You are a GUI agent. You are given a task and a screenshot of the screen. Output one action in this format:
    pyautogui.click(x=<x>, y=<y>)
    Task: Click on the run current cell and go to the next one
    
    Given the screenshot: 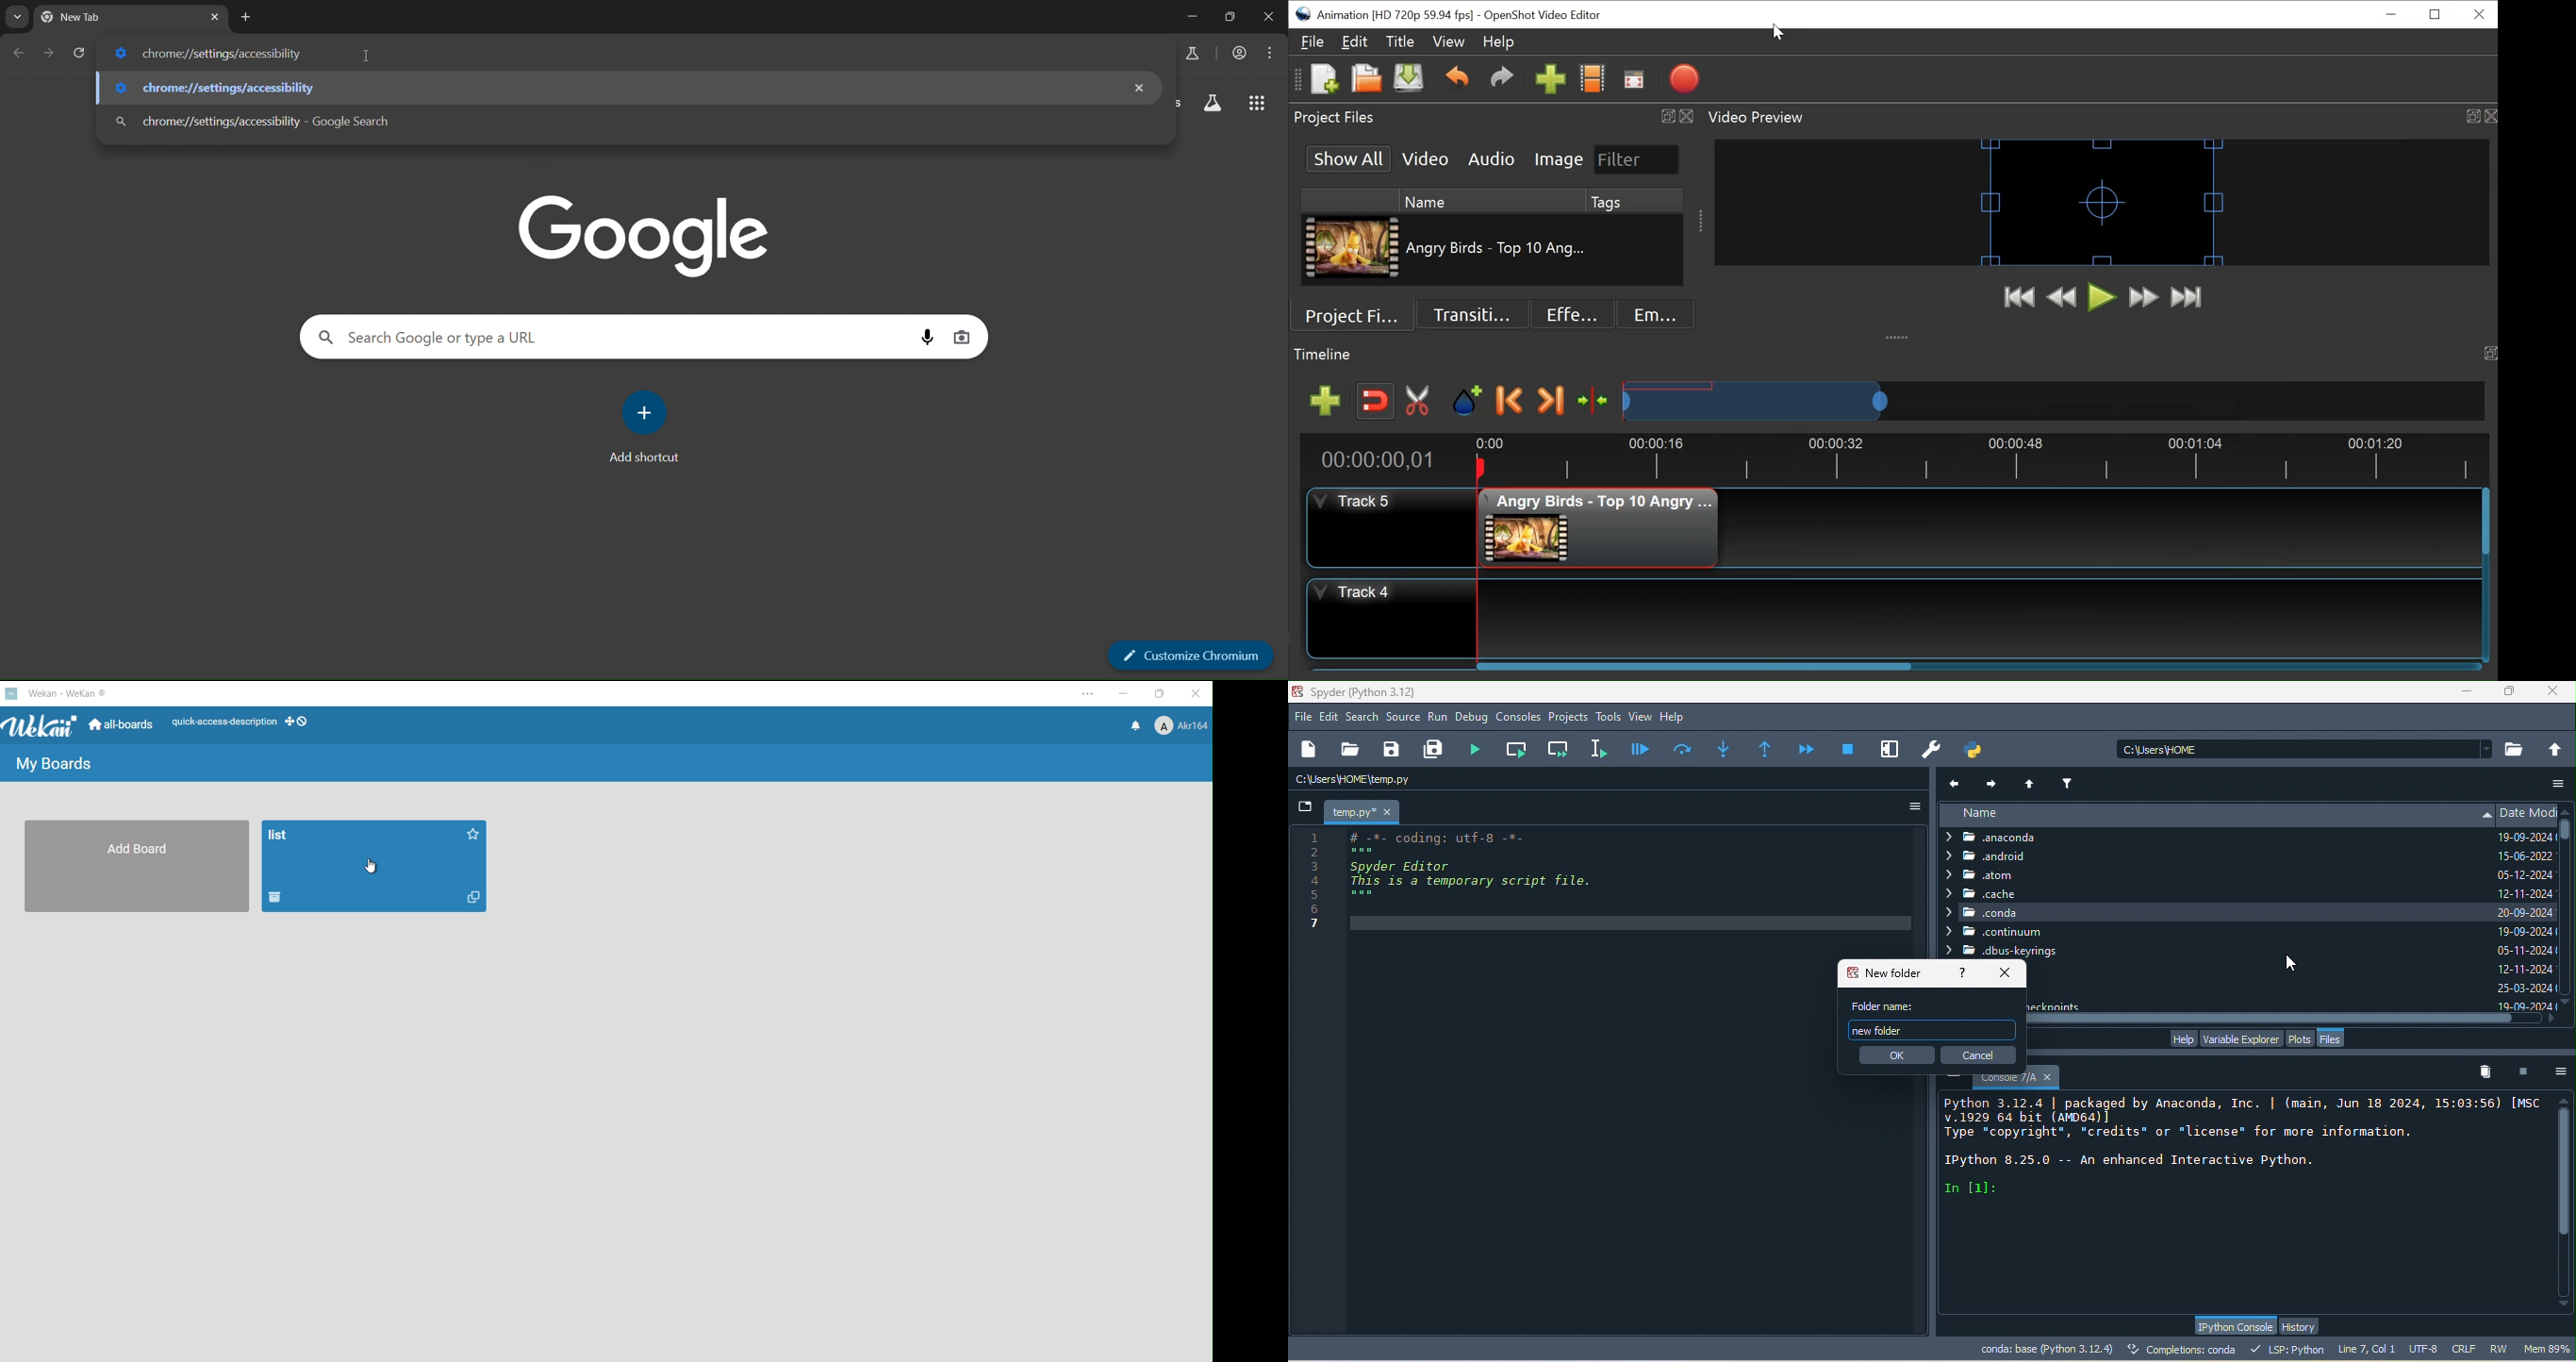 What is the action you would take?
    pyautogui.click(x=1560, y=748)
    